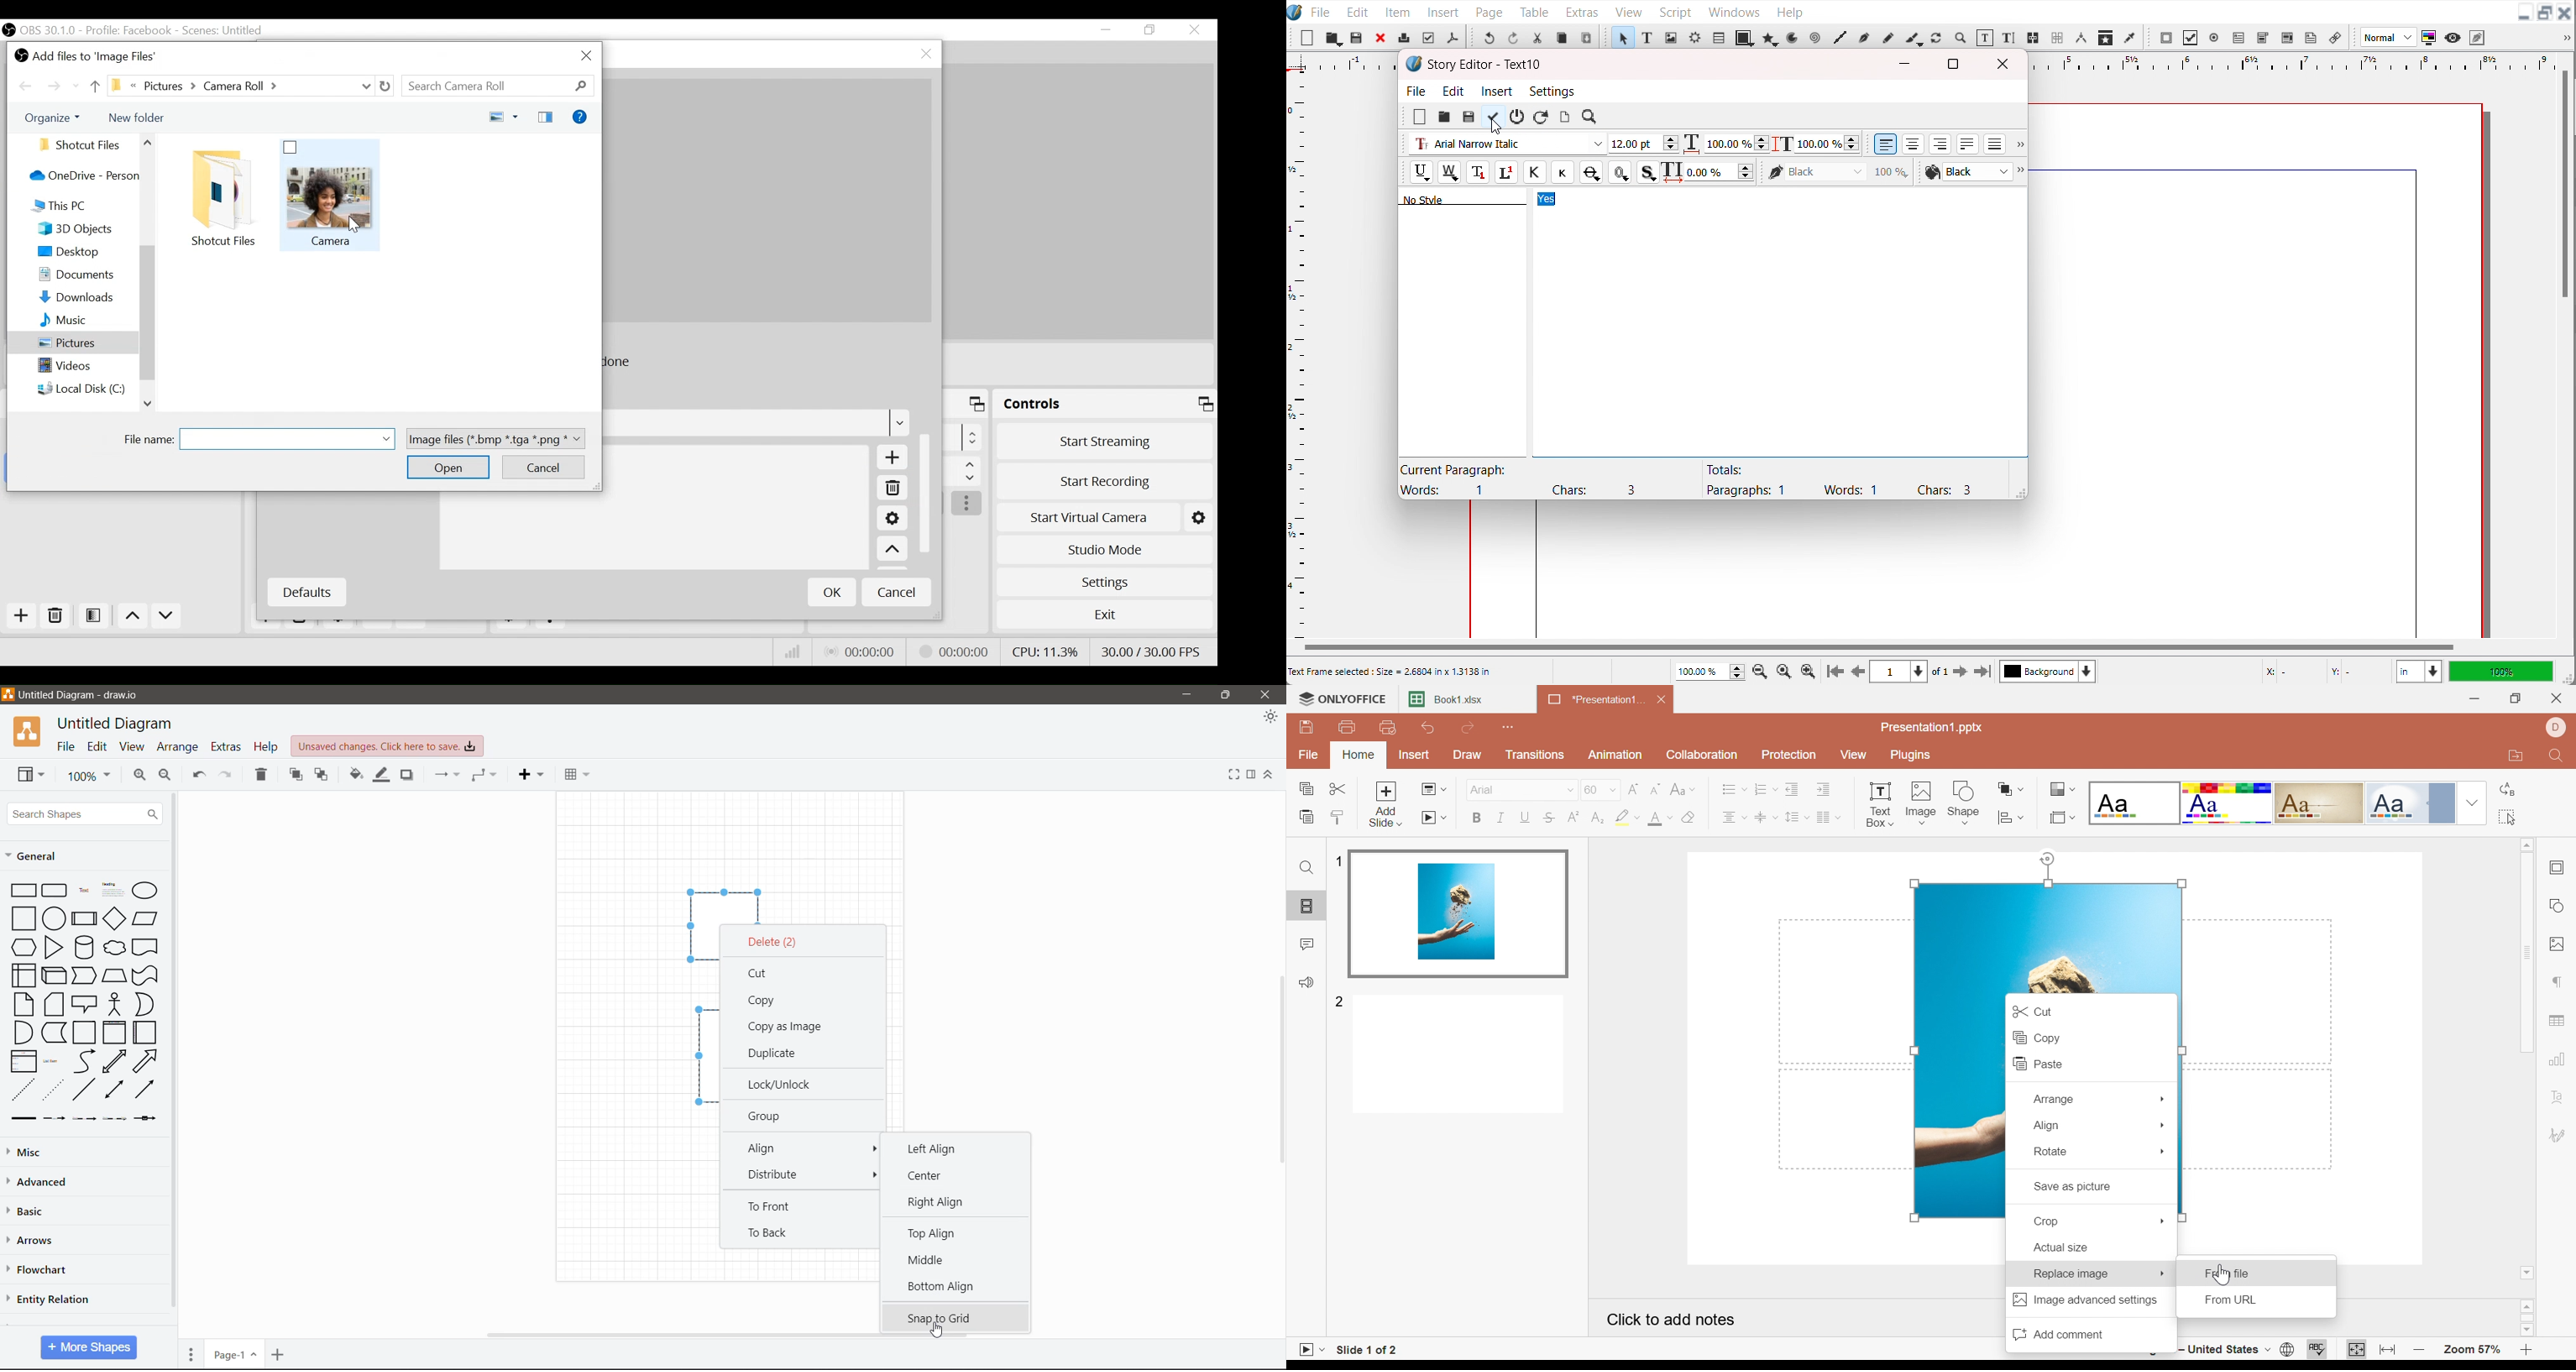 Image resolution: width=2576 pixels, height=1372 pixels. Describe the element at coordinates (1839, 171) in the screenshot. I see `Black` at that location.